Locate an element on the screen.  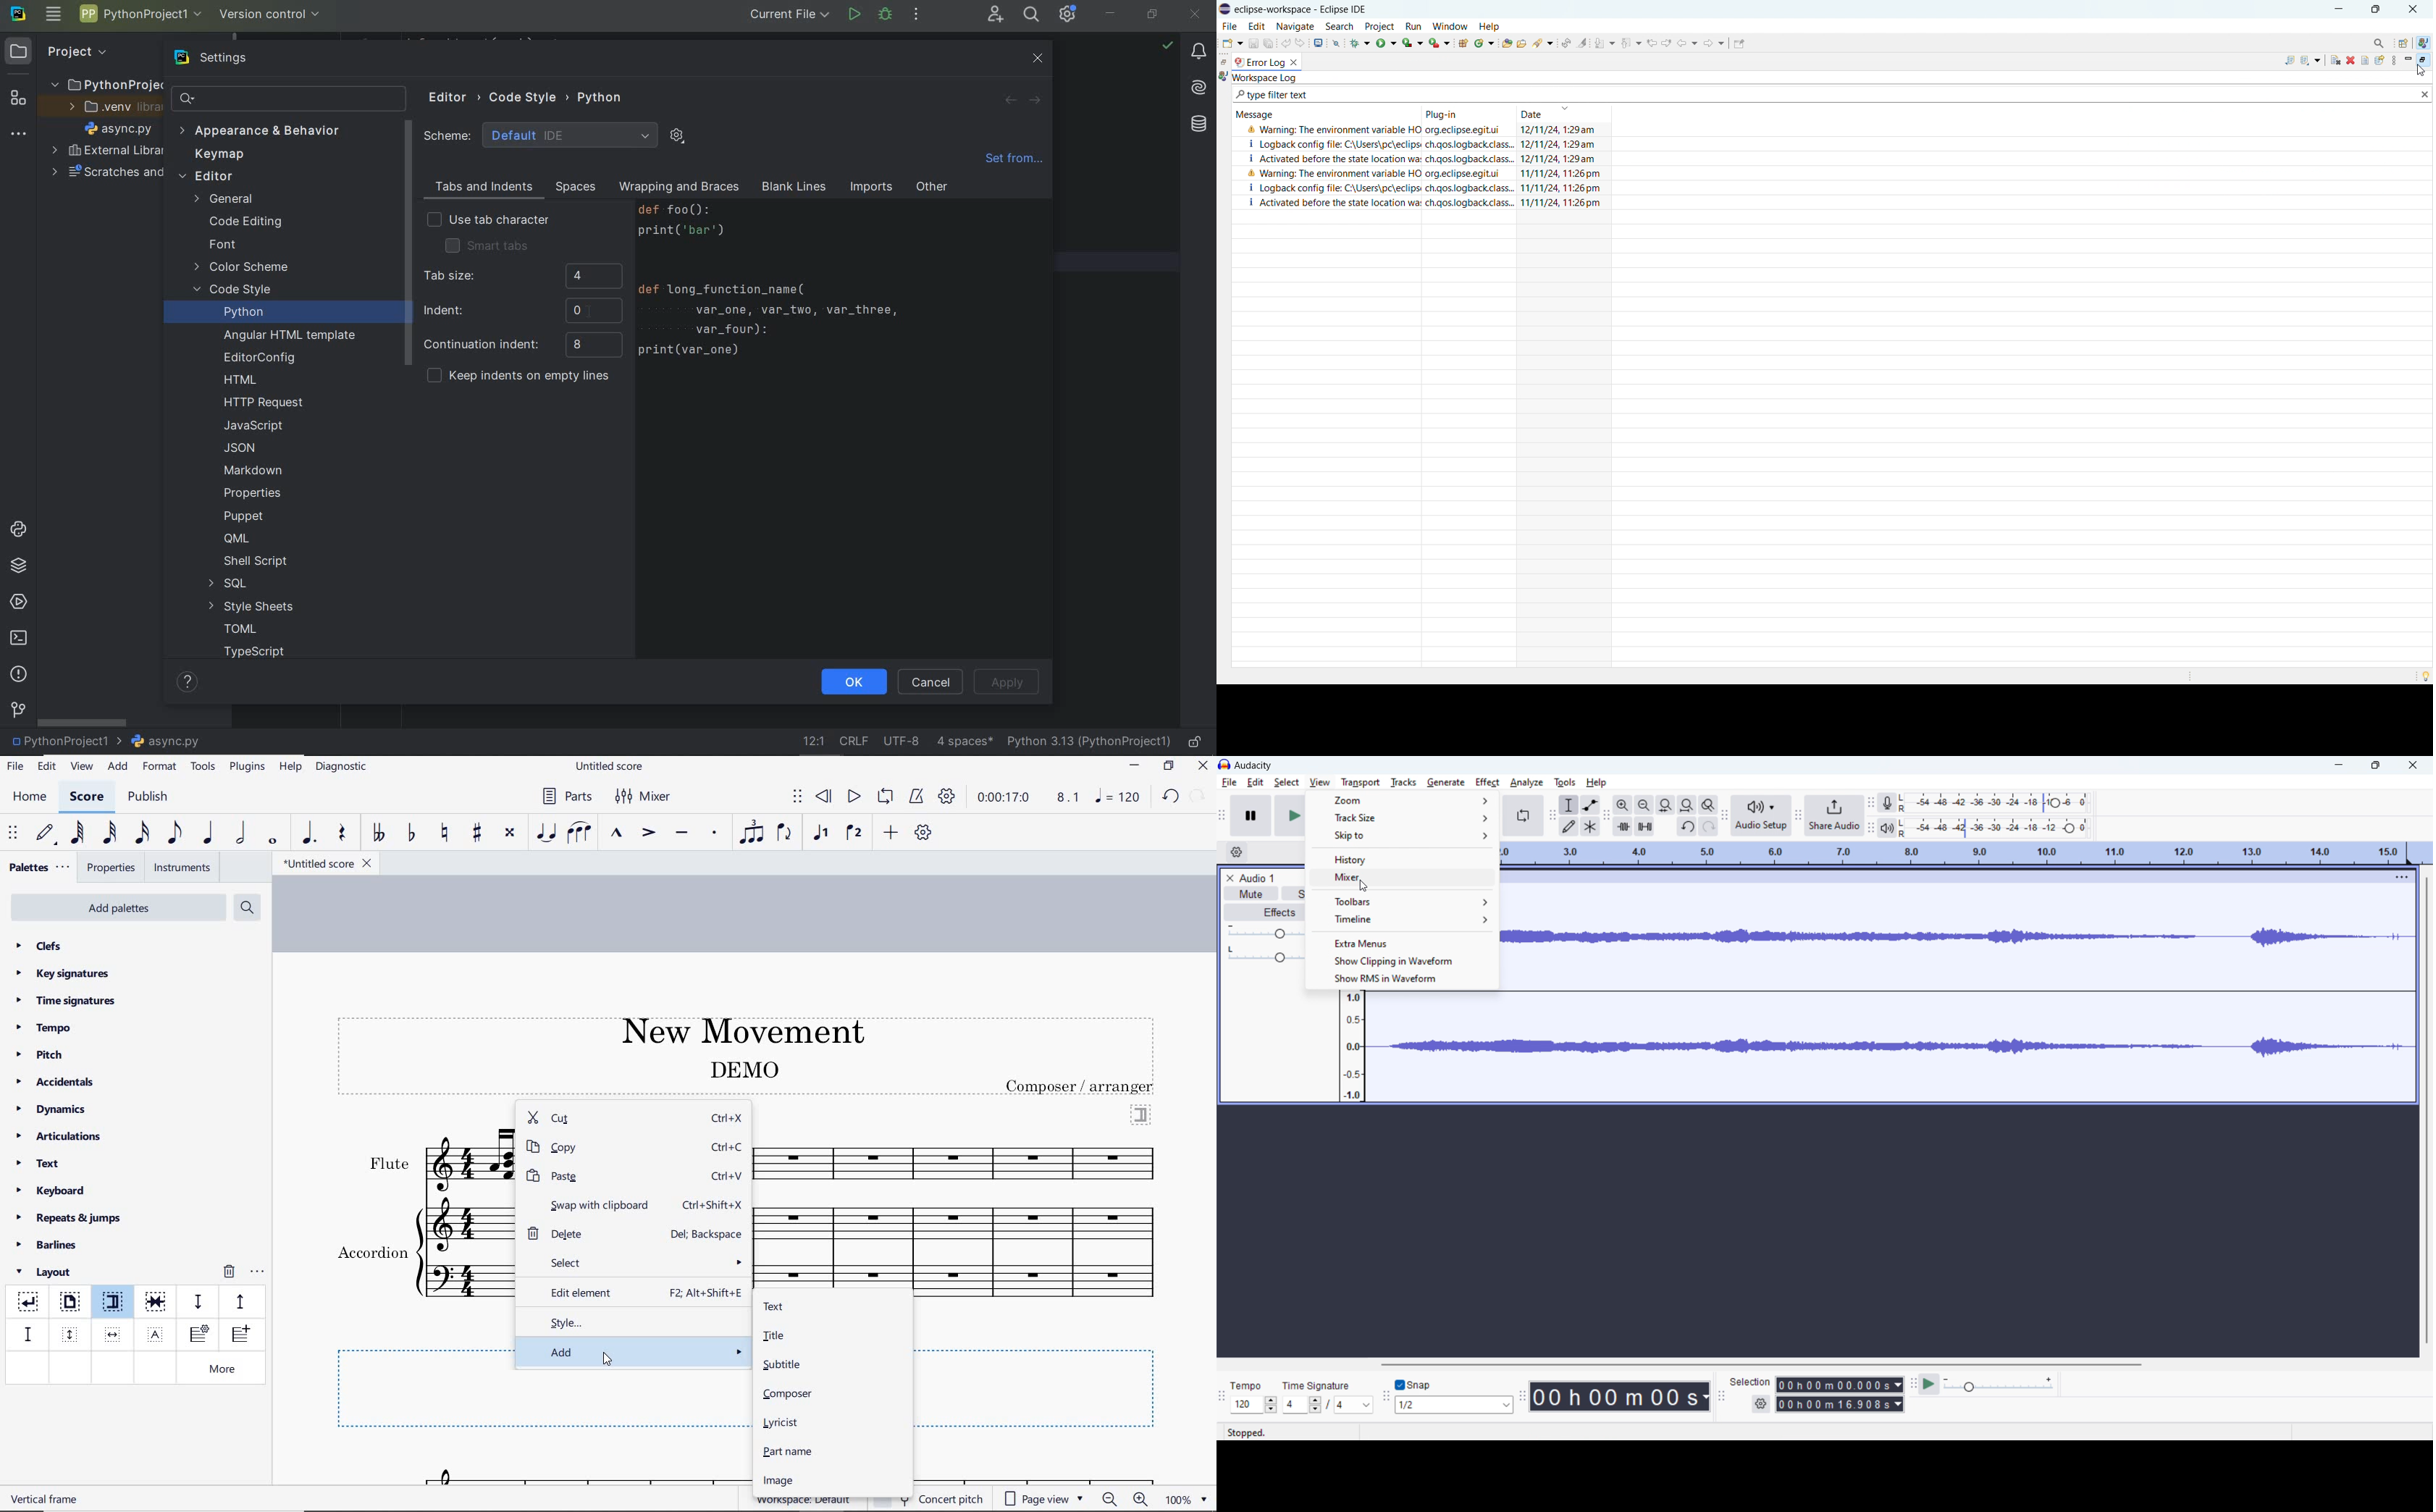
help is located at coordinates (1492, 24).